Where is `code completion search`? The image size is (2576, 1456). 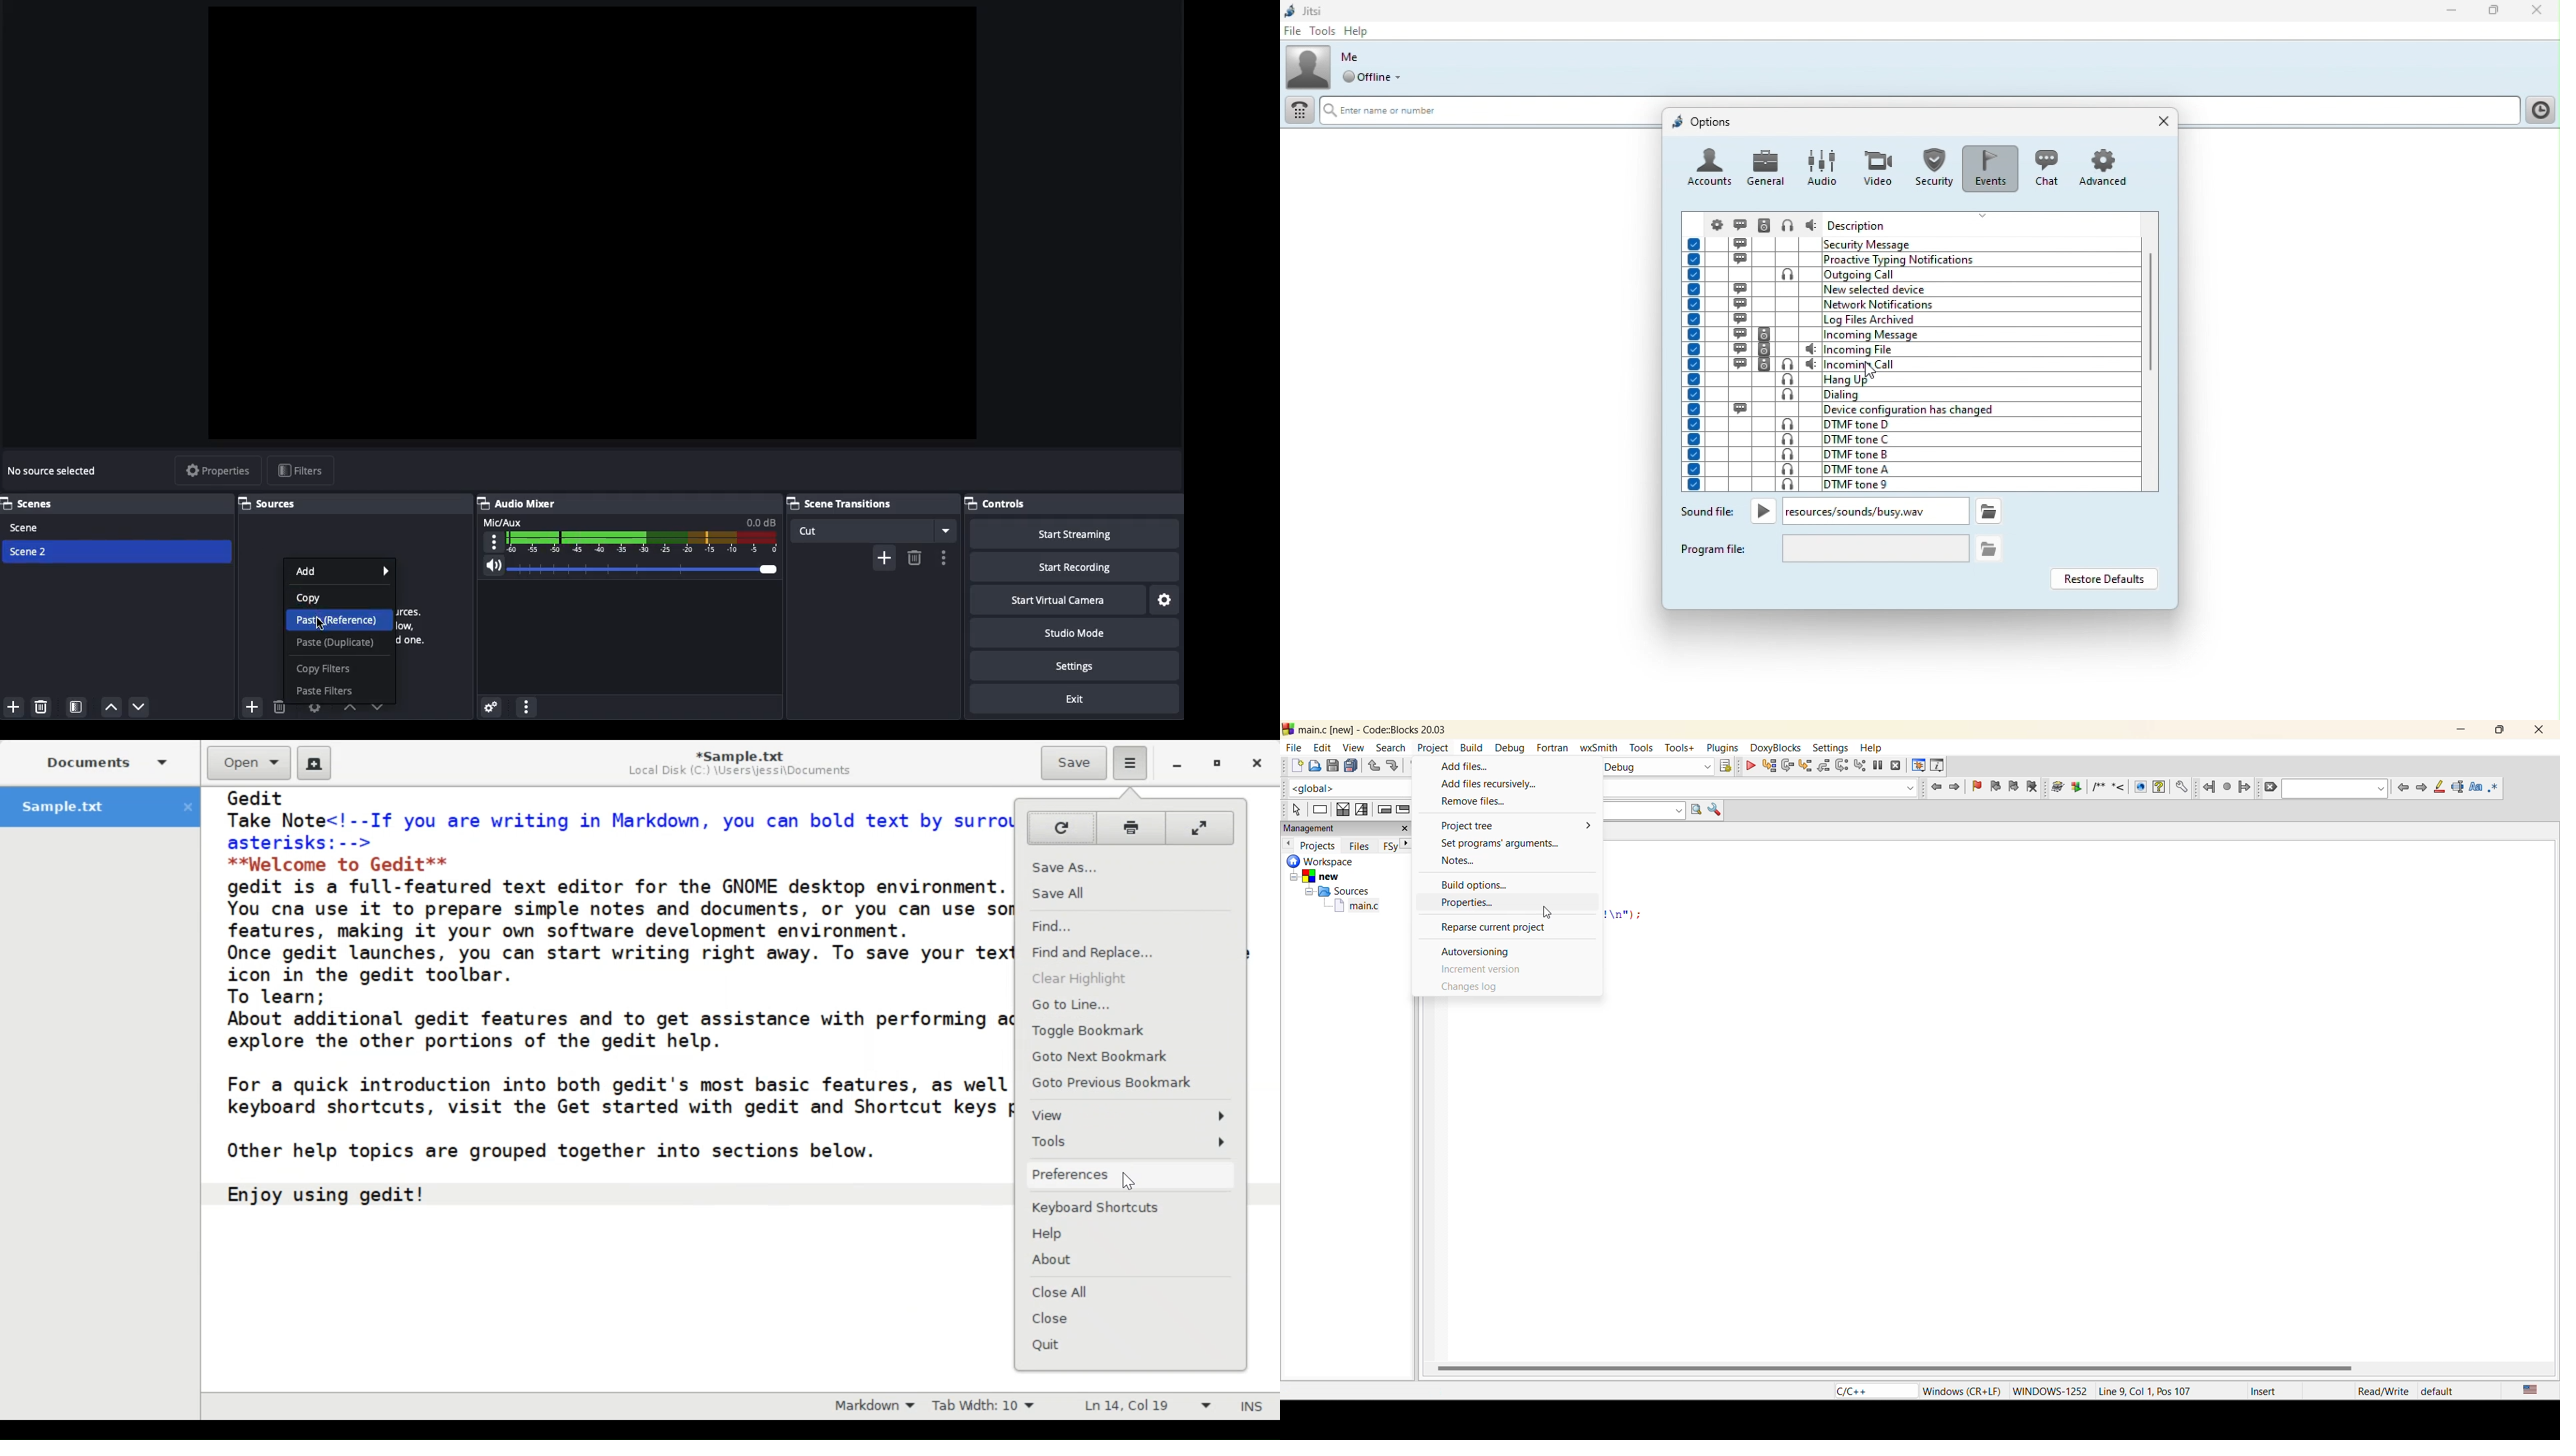
code completion search is located at coordinates (1761, 787).